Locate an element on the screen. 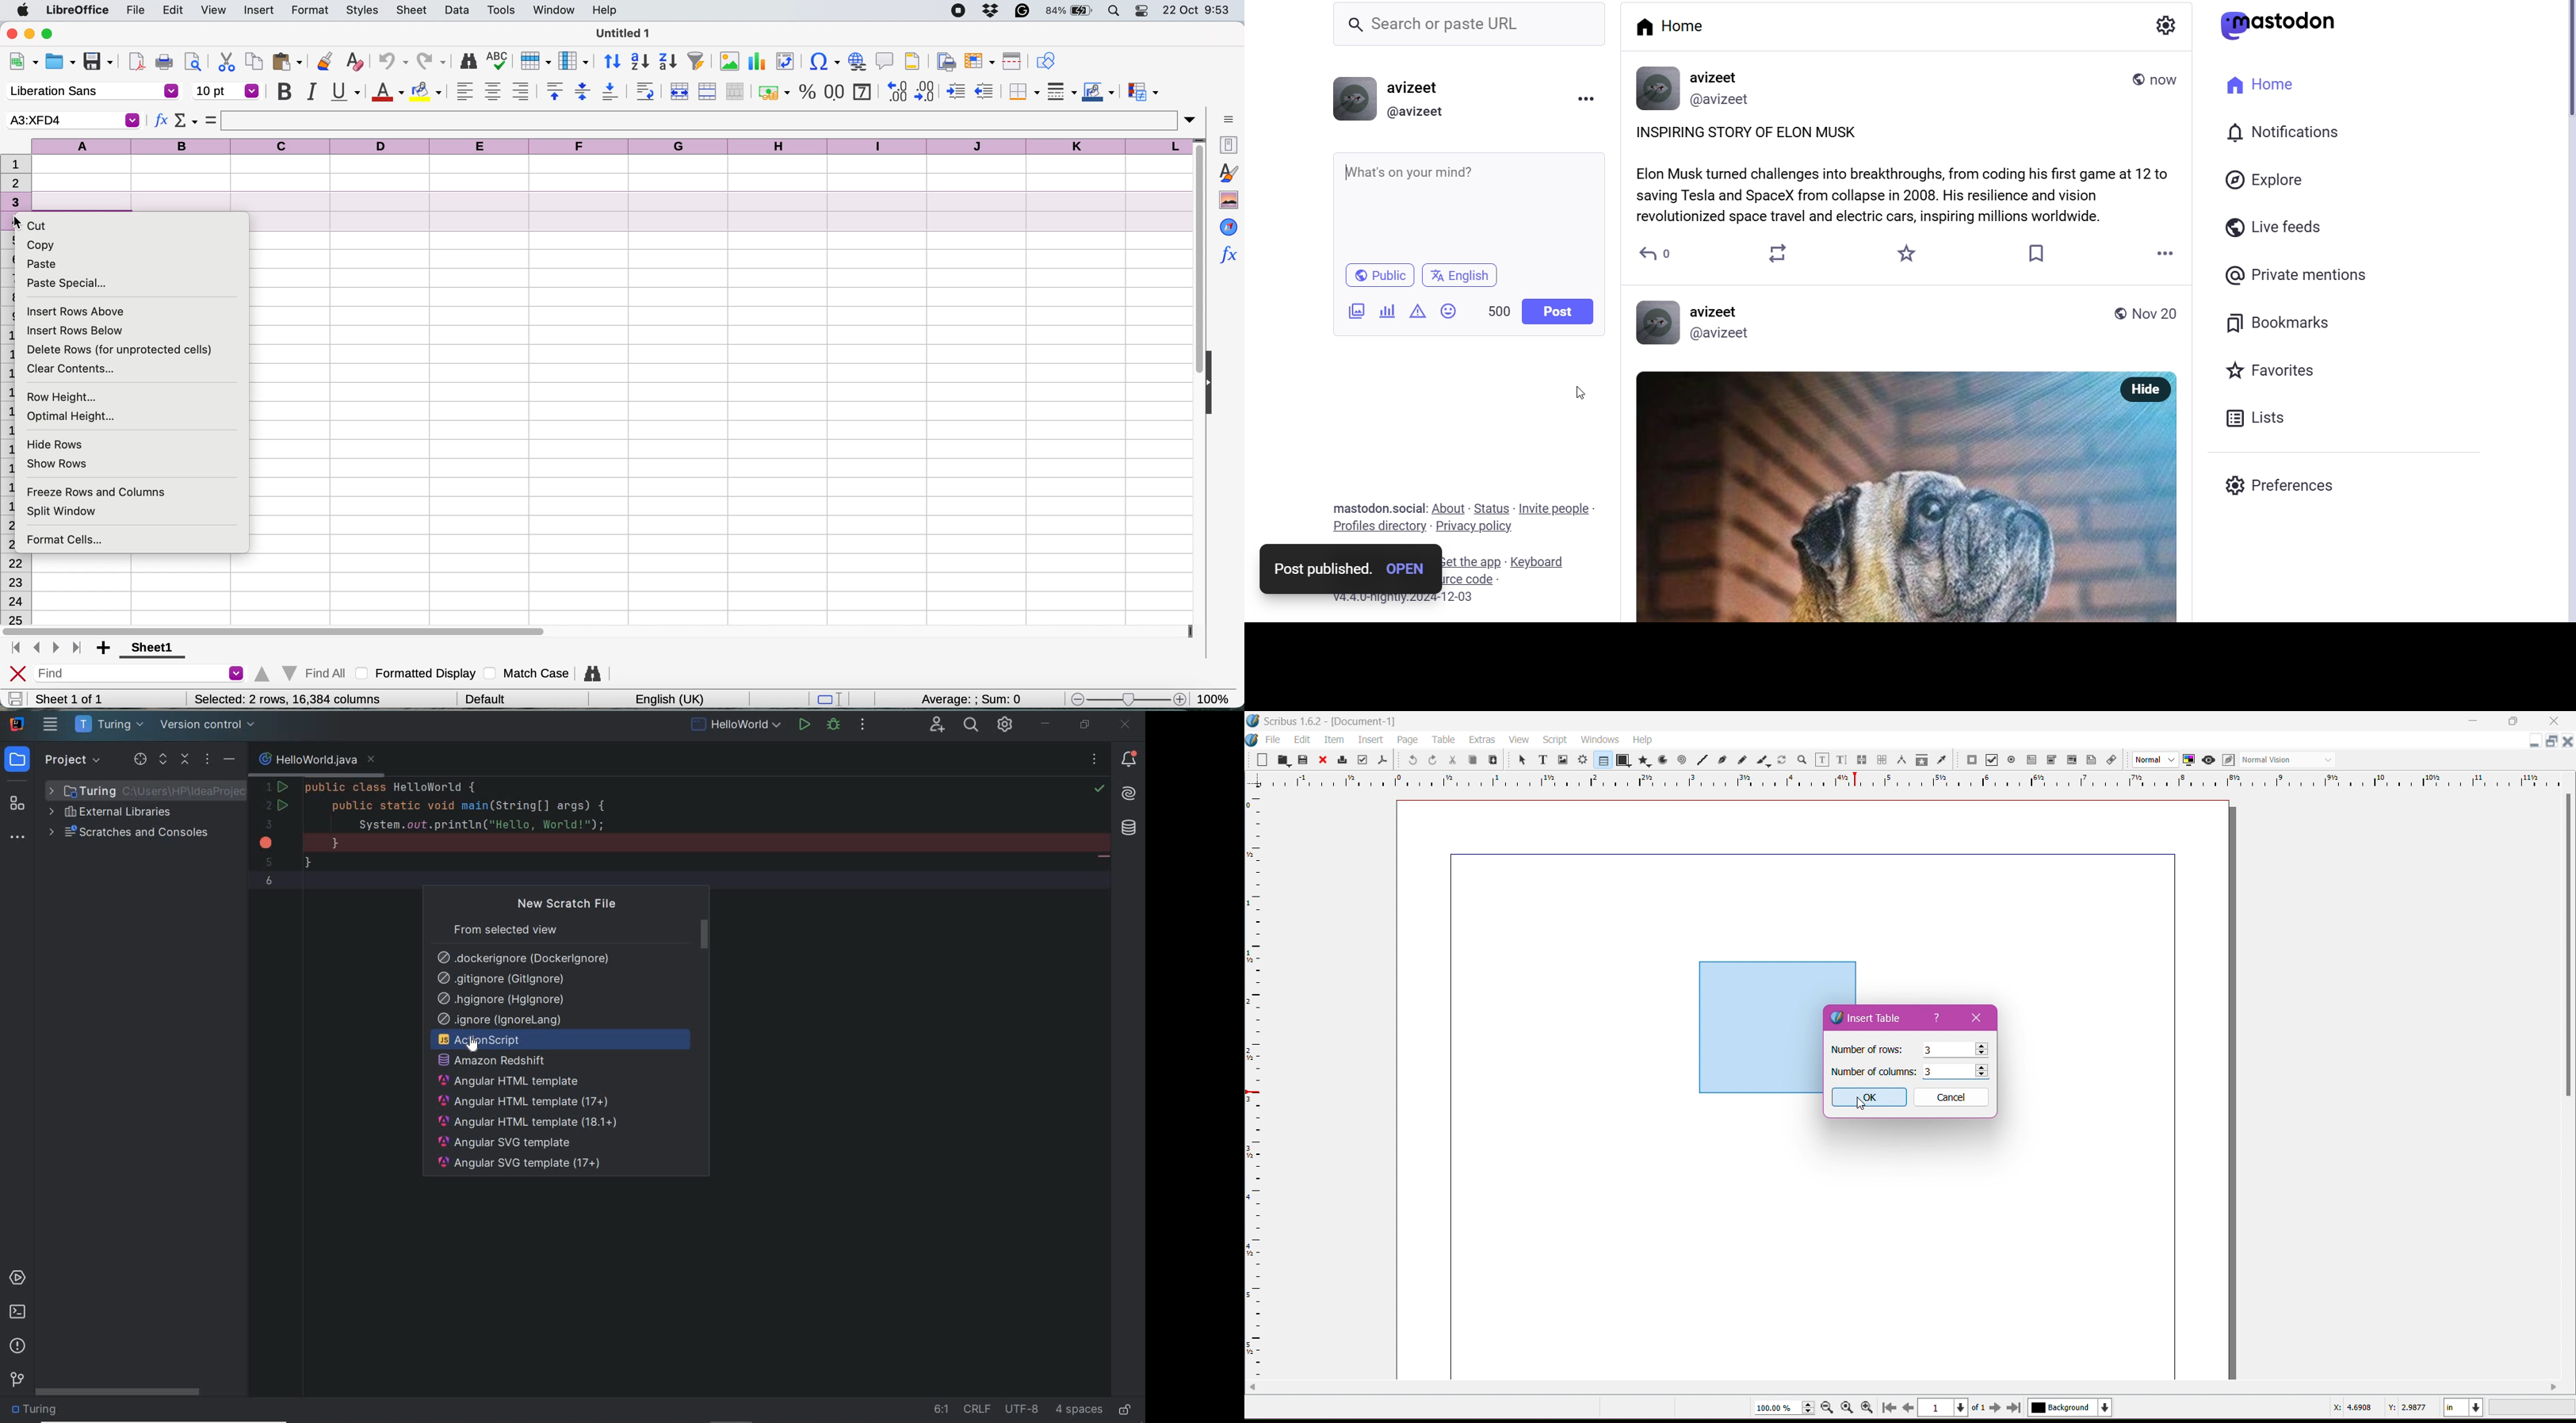 This screenshot has height=1428, width=2576. Y: 2.9877 is located at coordinates (2410, 1406).